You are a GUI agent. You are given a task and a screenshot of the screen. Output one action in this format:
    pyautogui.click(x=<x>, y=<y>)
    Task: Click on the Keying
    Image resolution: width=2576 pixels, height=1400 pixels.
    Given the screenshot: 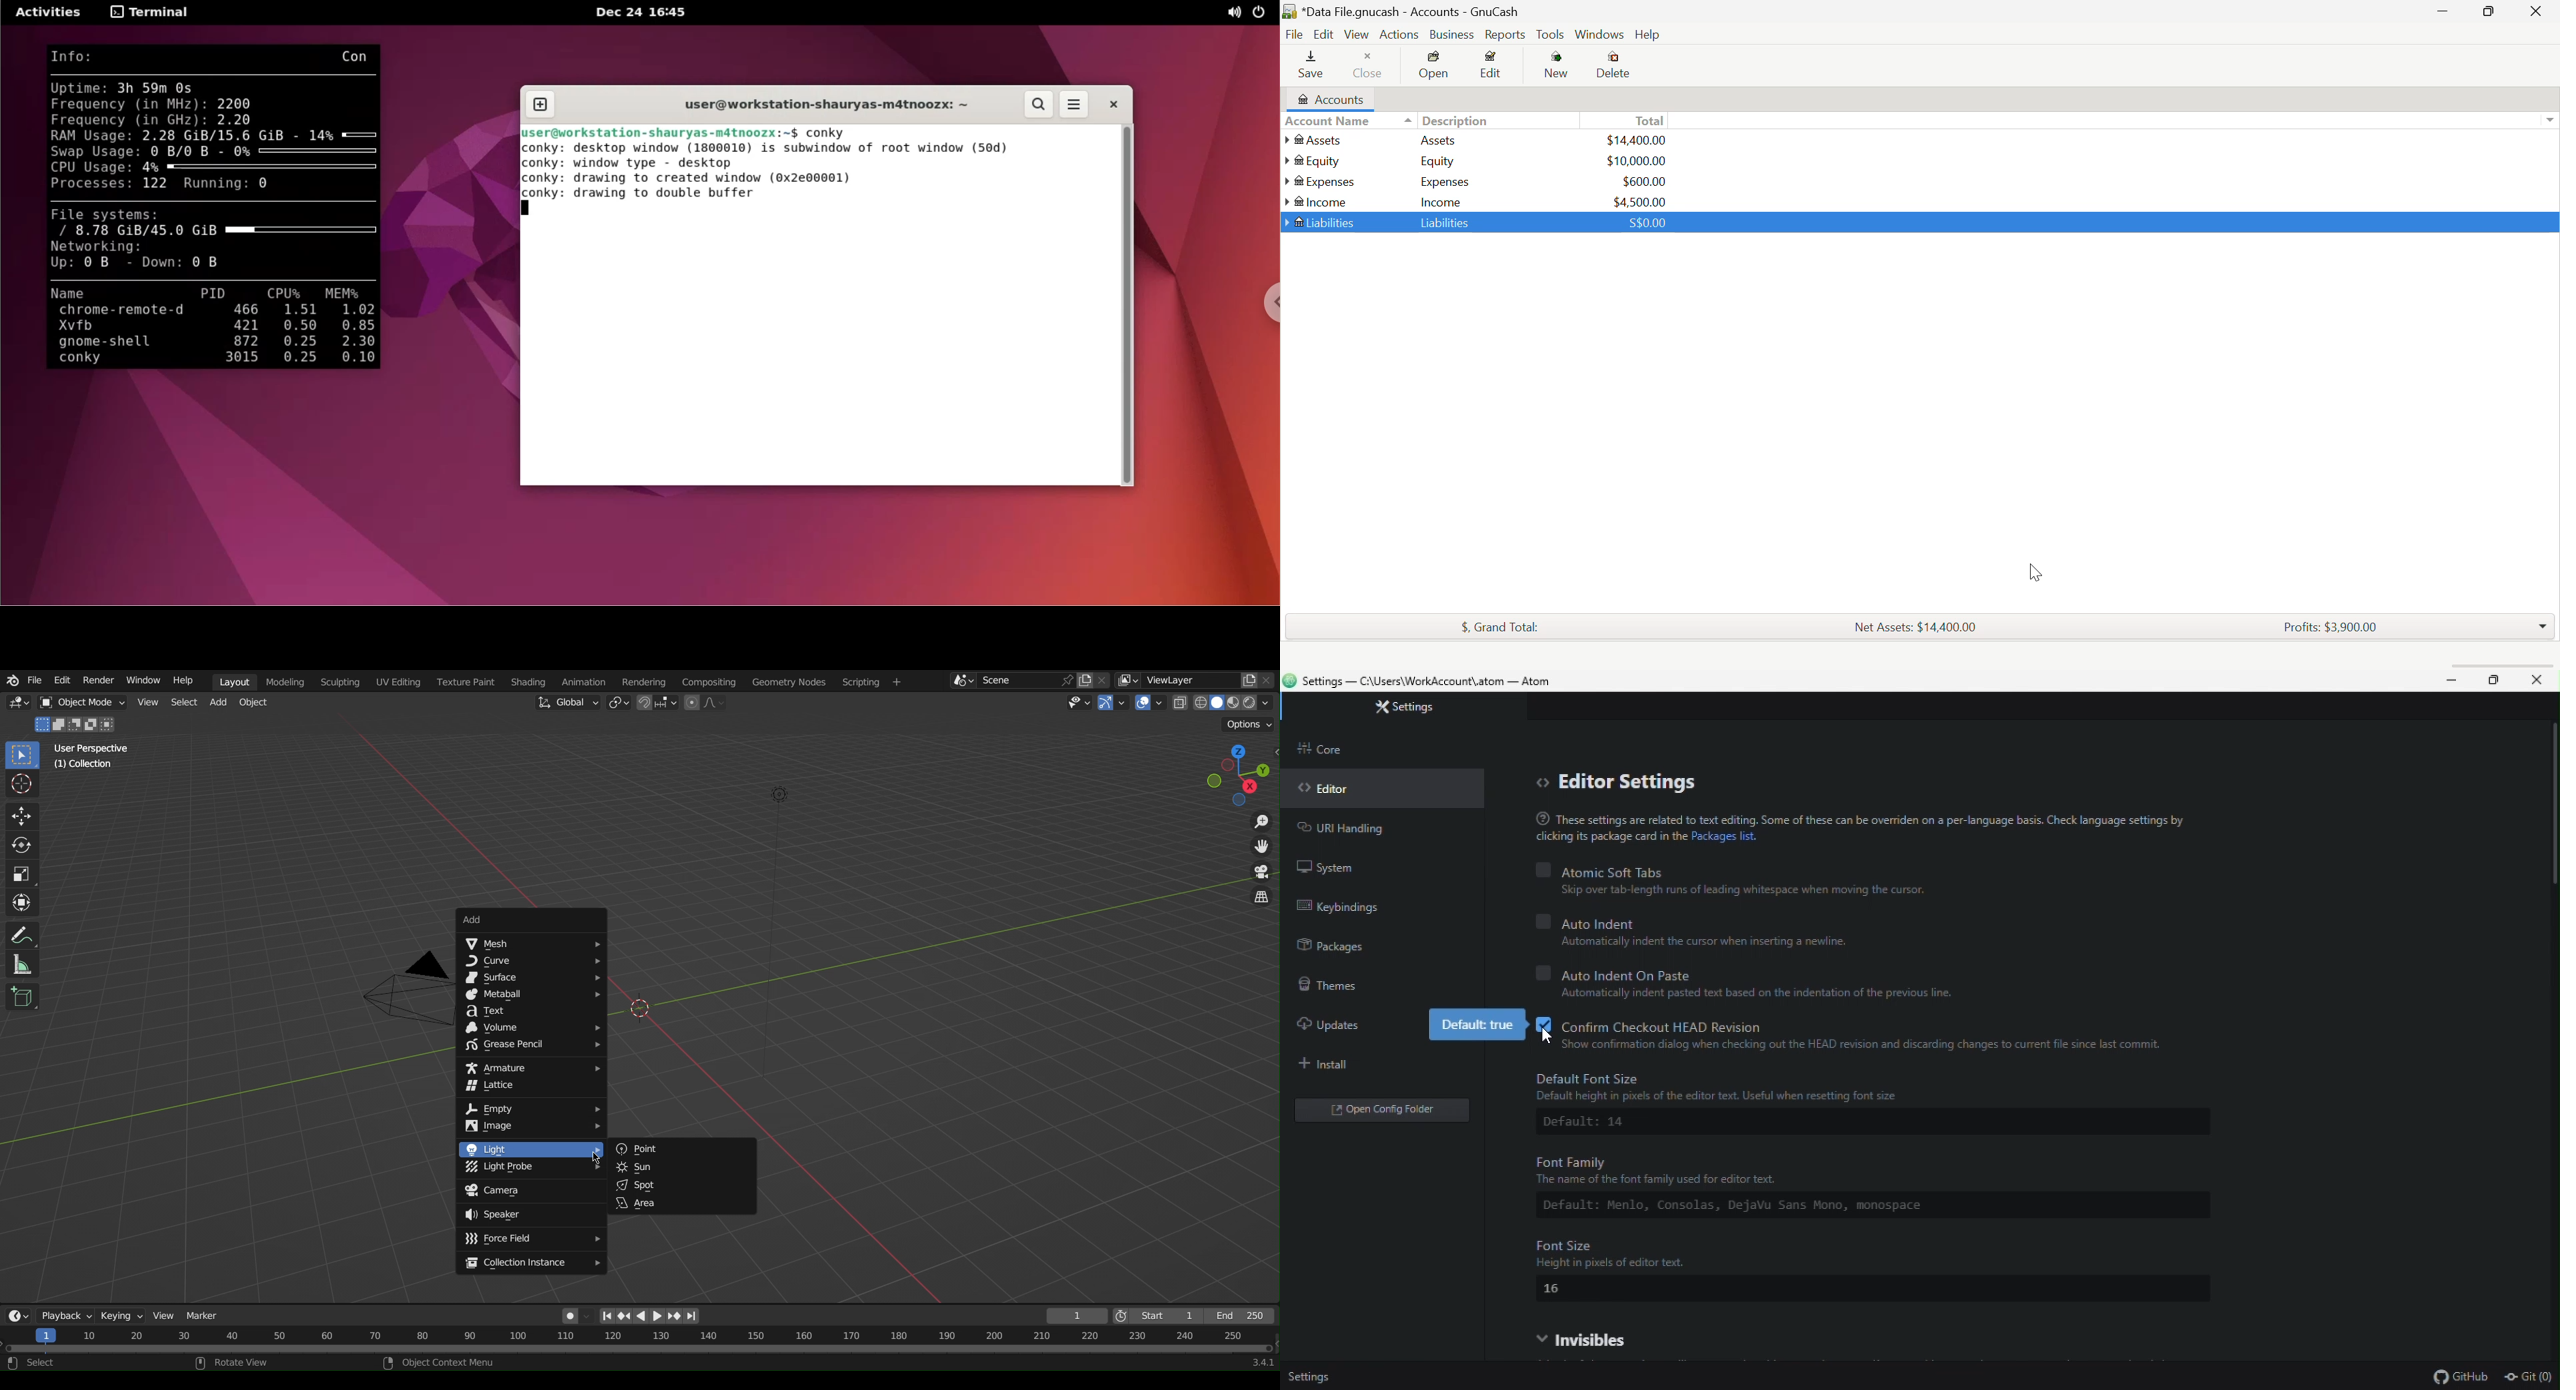 What is the action you would take?
    pyautogui.click(x=125, y=1314)
    